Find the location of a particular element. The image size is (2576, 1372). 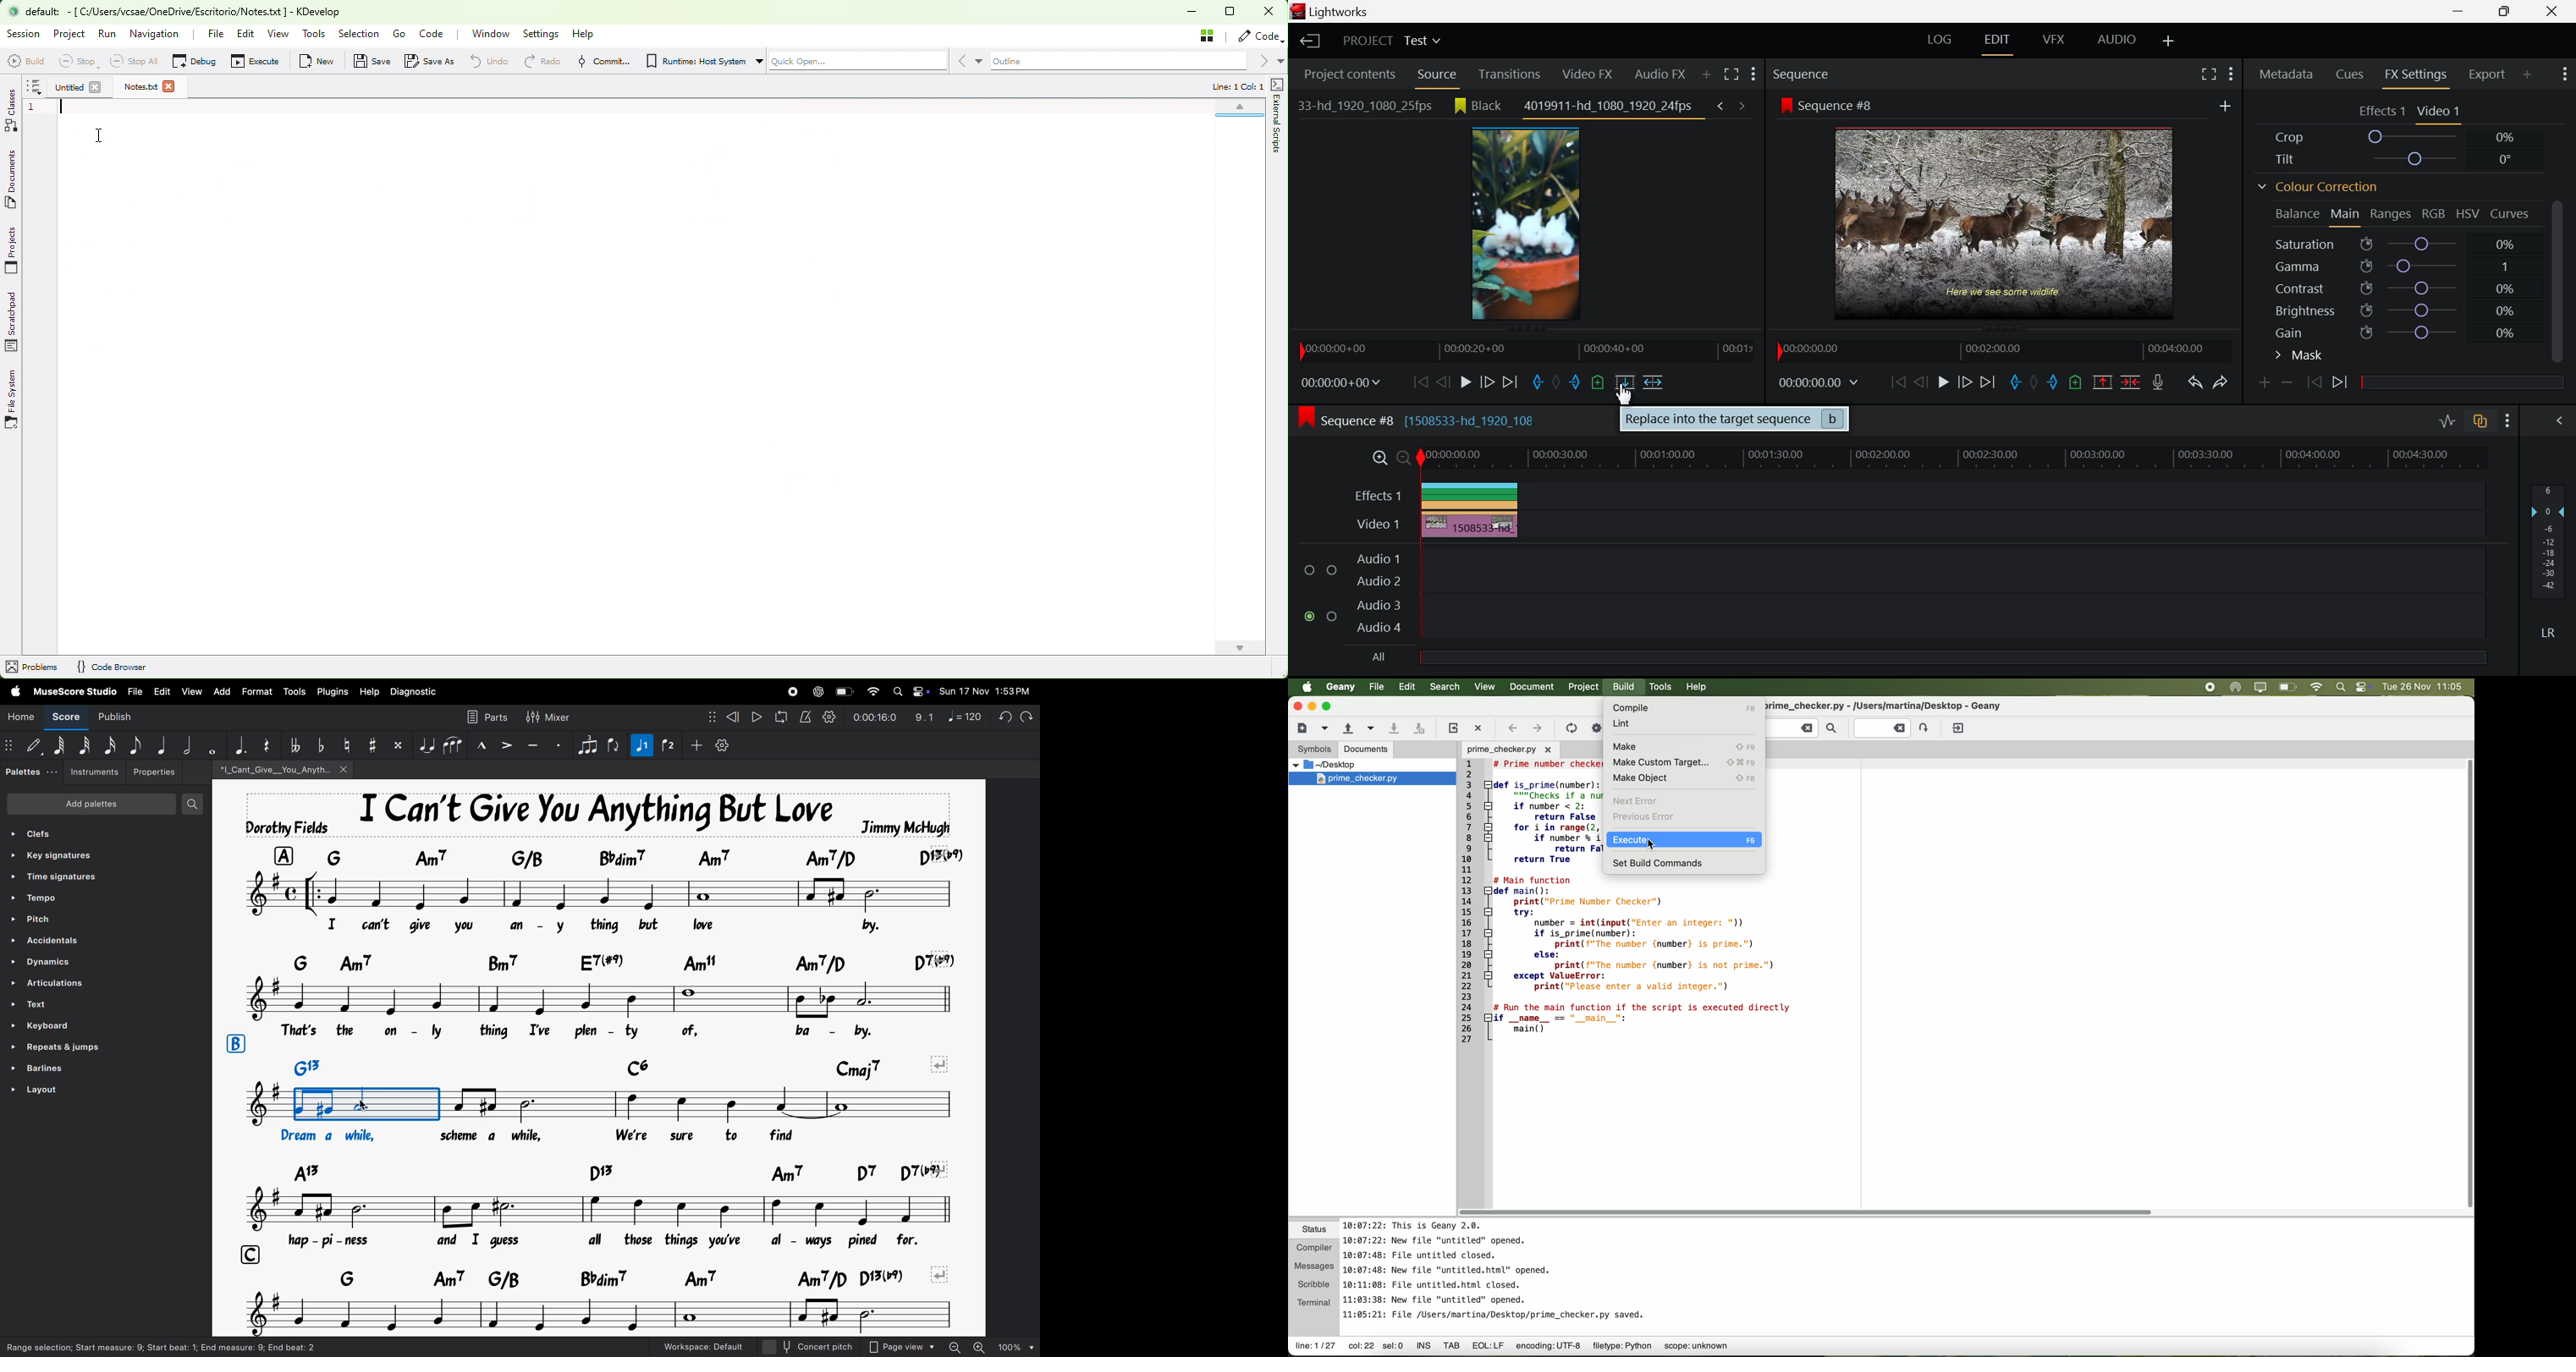

row is located at coordinates (251, 1253).